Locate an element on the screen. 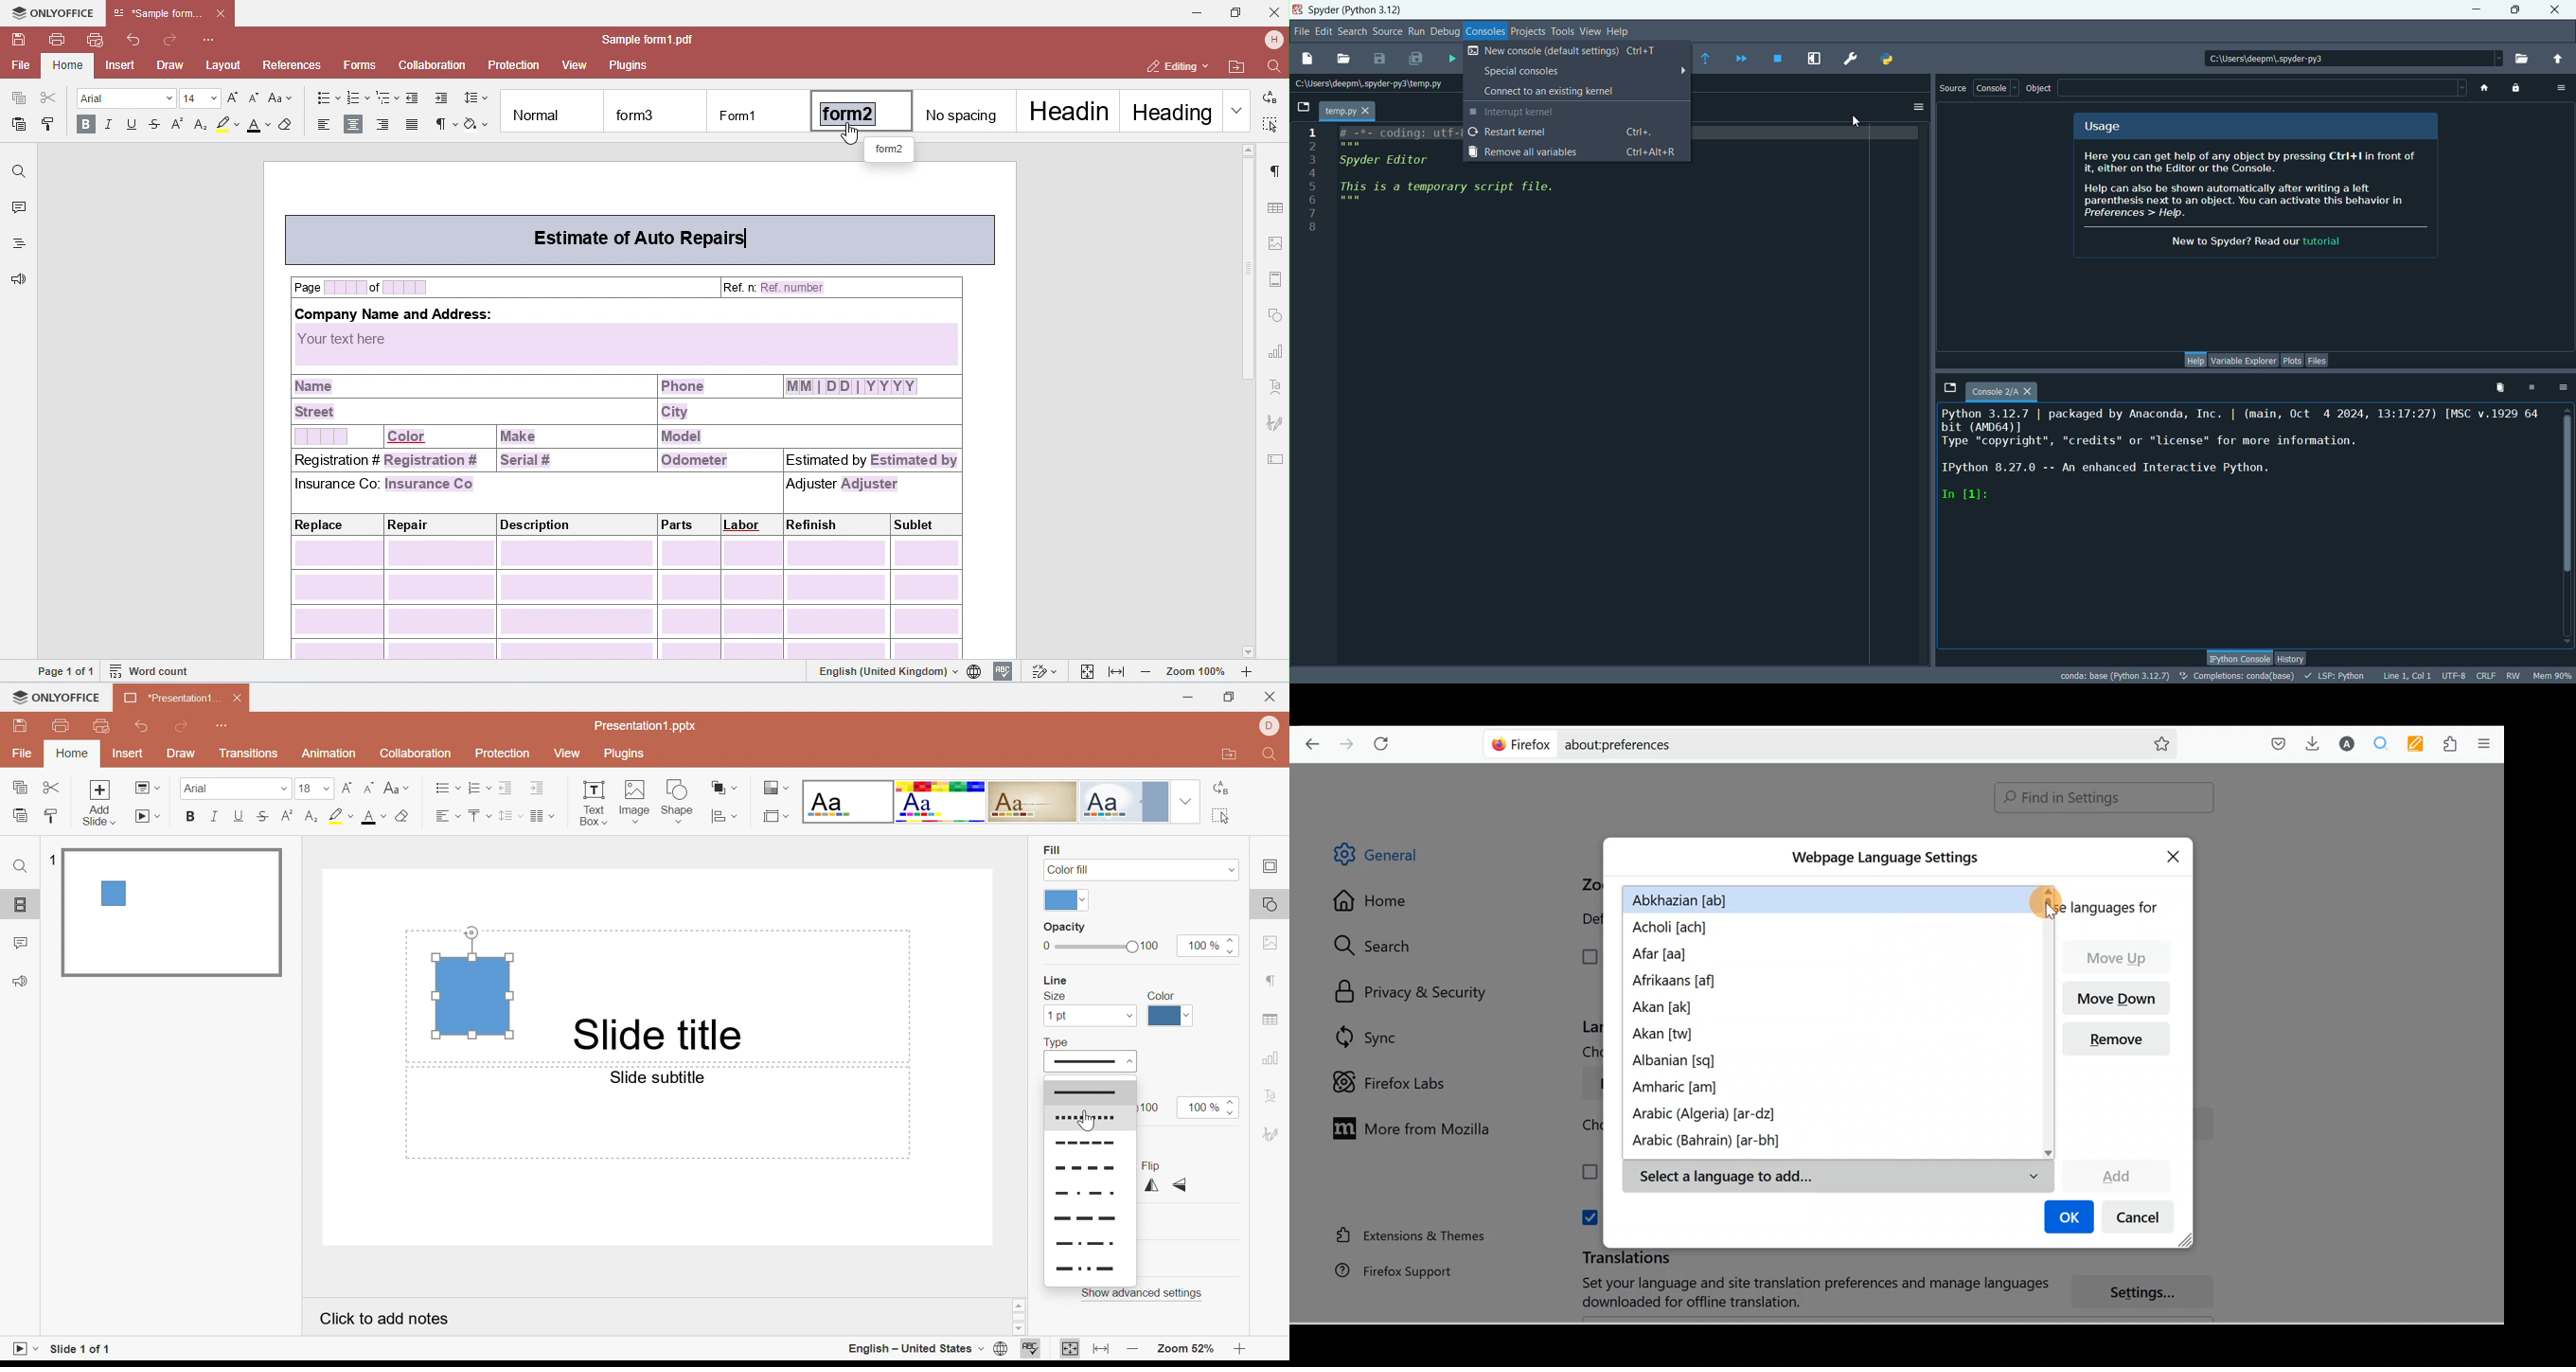  File is located at coordinates (22, 754).